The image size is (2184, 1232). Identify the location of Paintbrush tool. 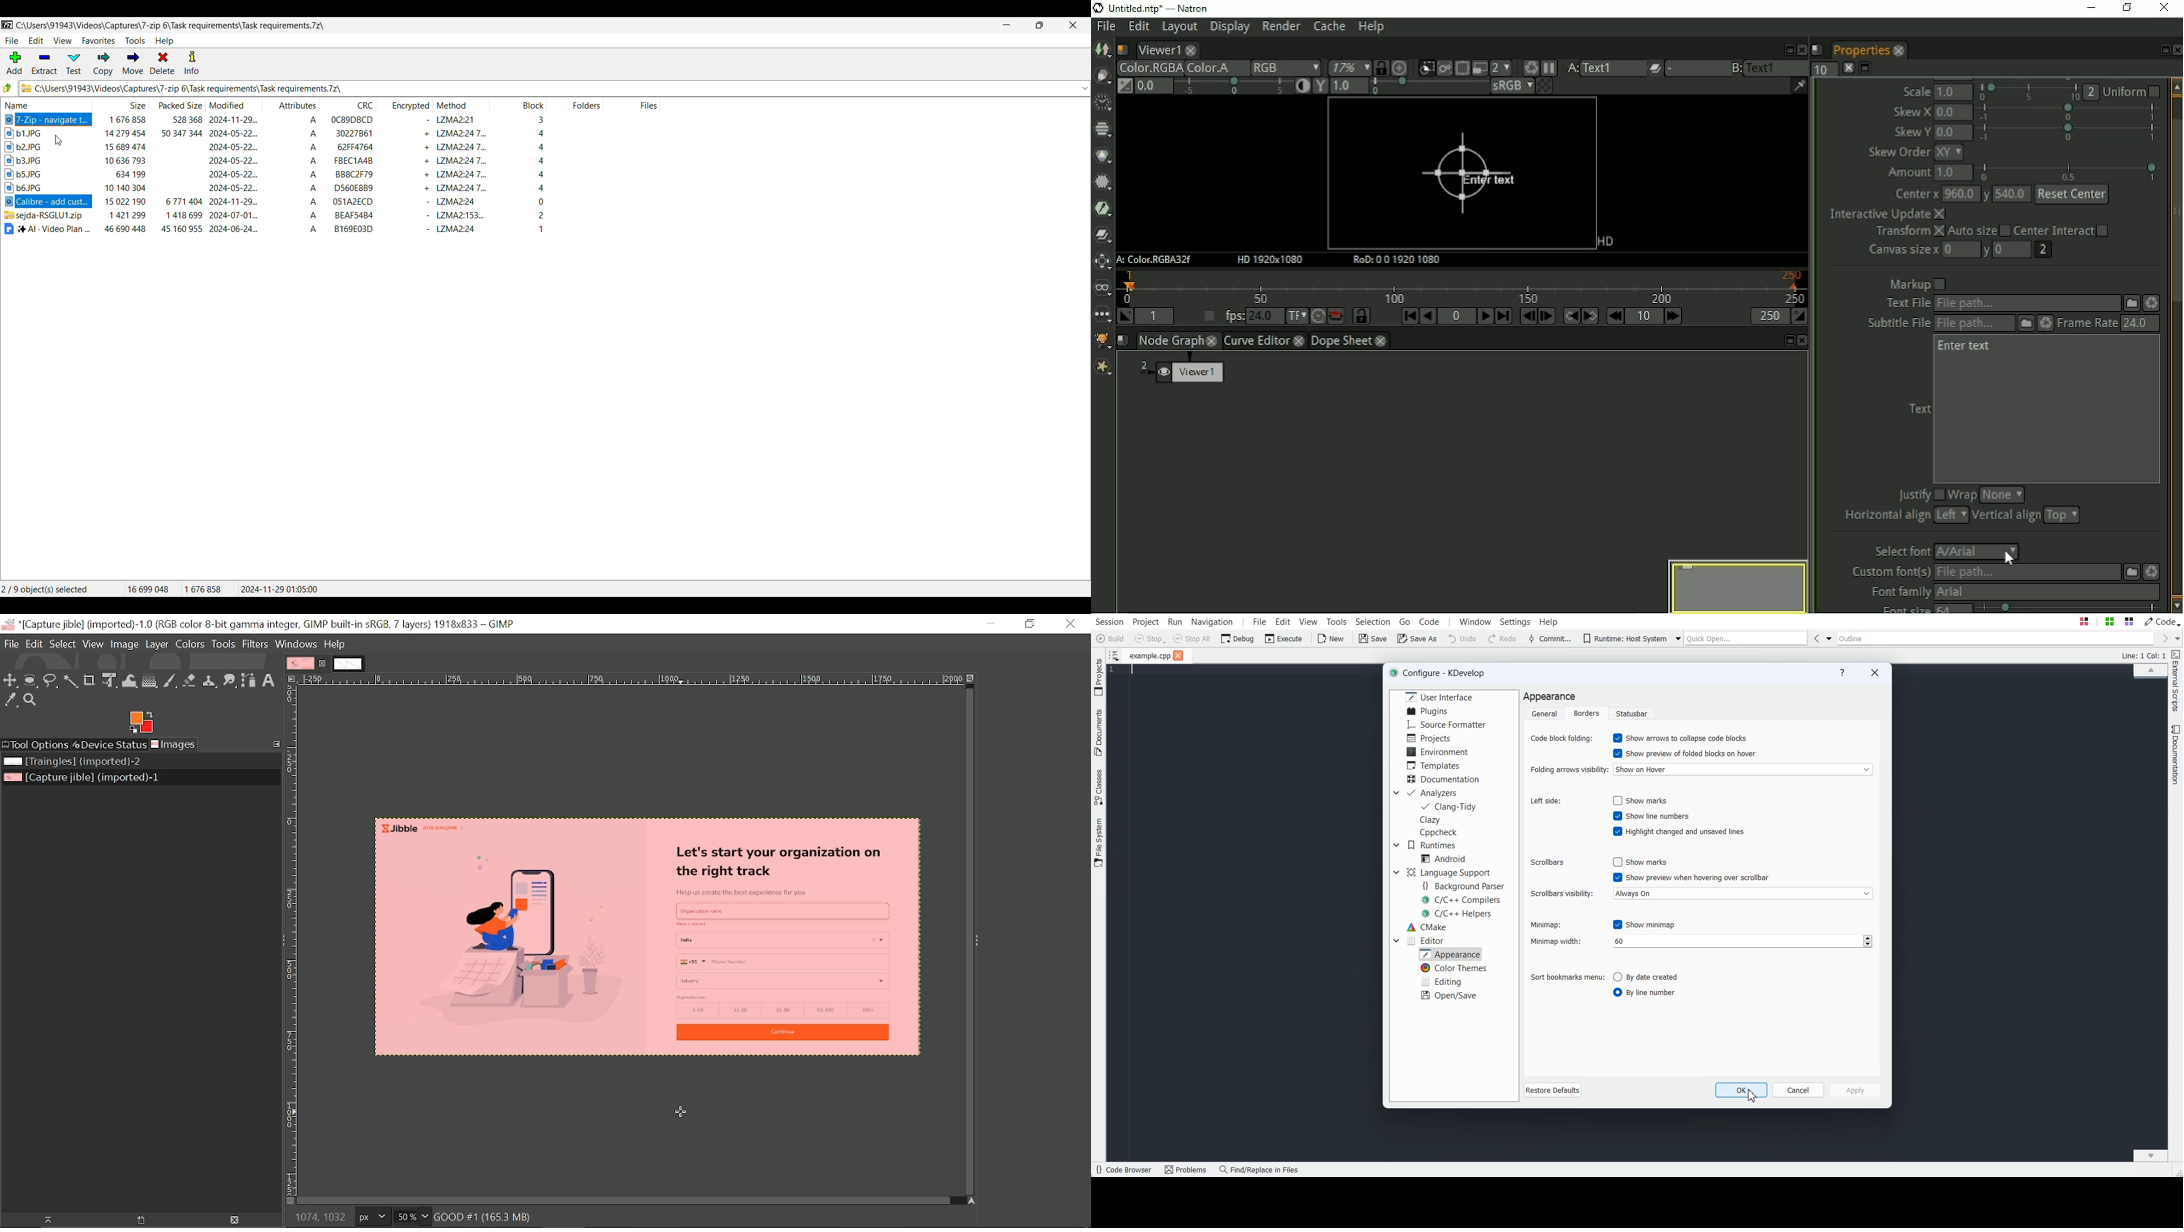
(170, 681).